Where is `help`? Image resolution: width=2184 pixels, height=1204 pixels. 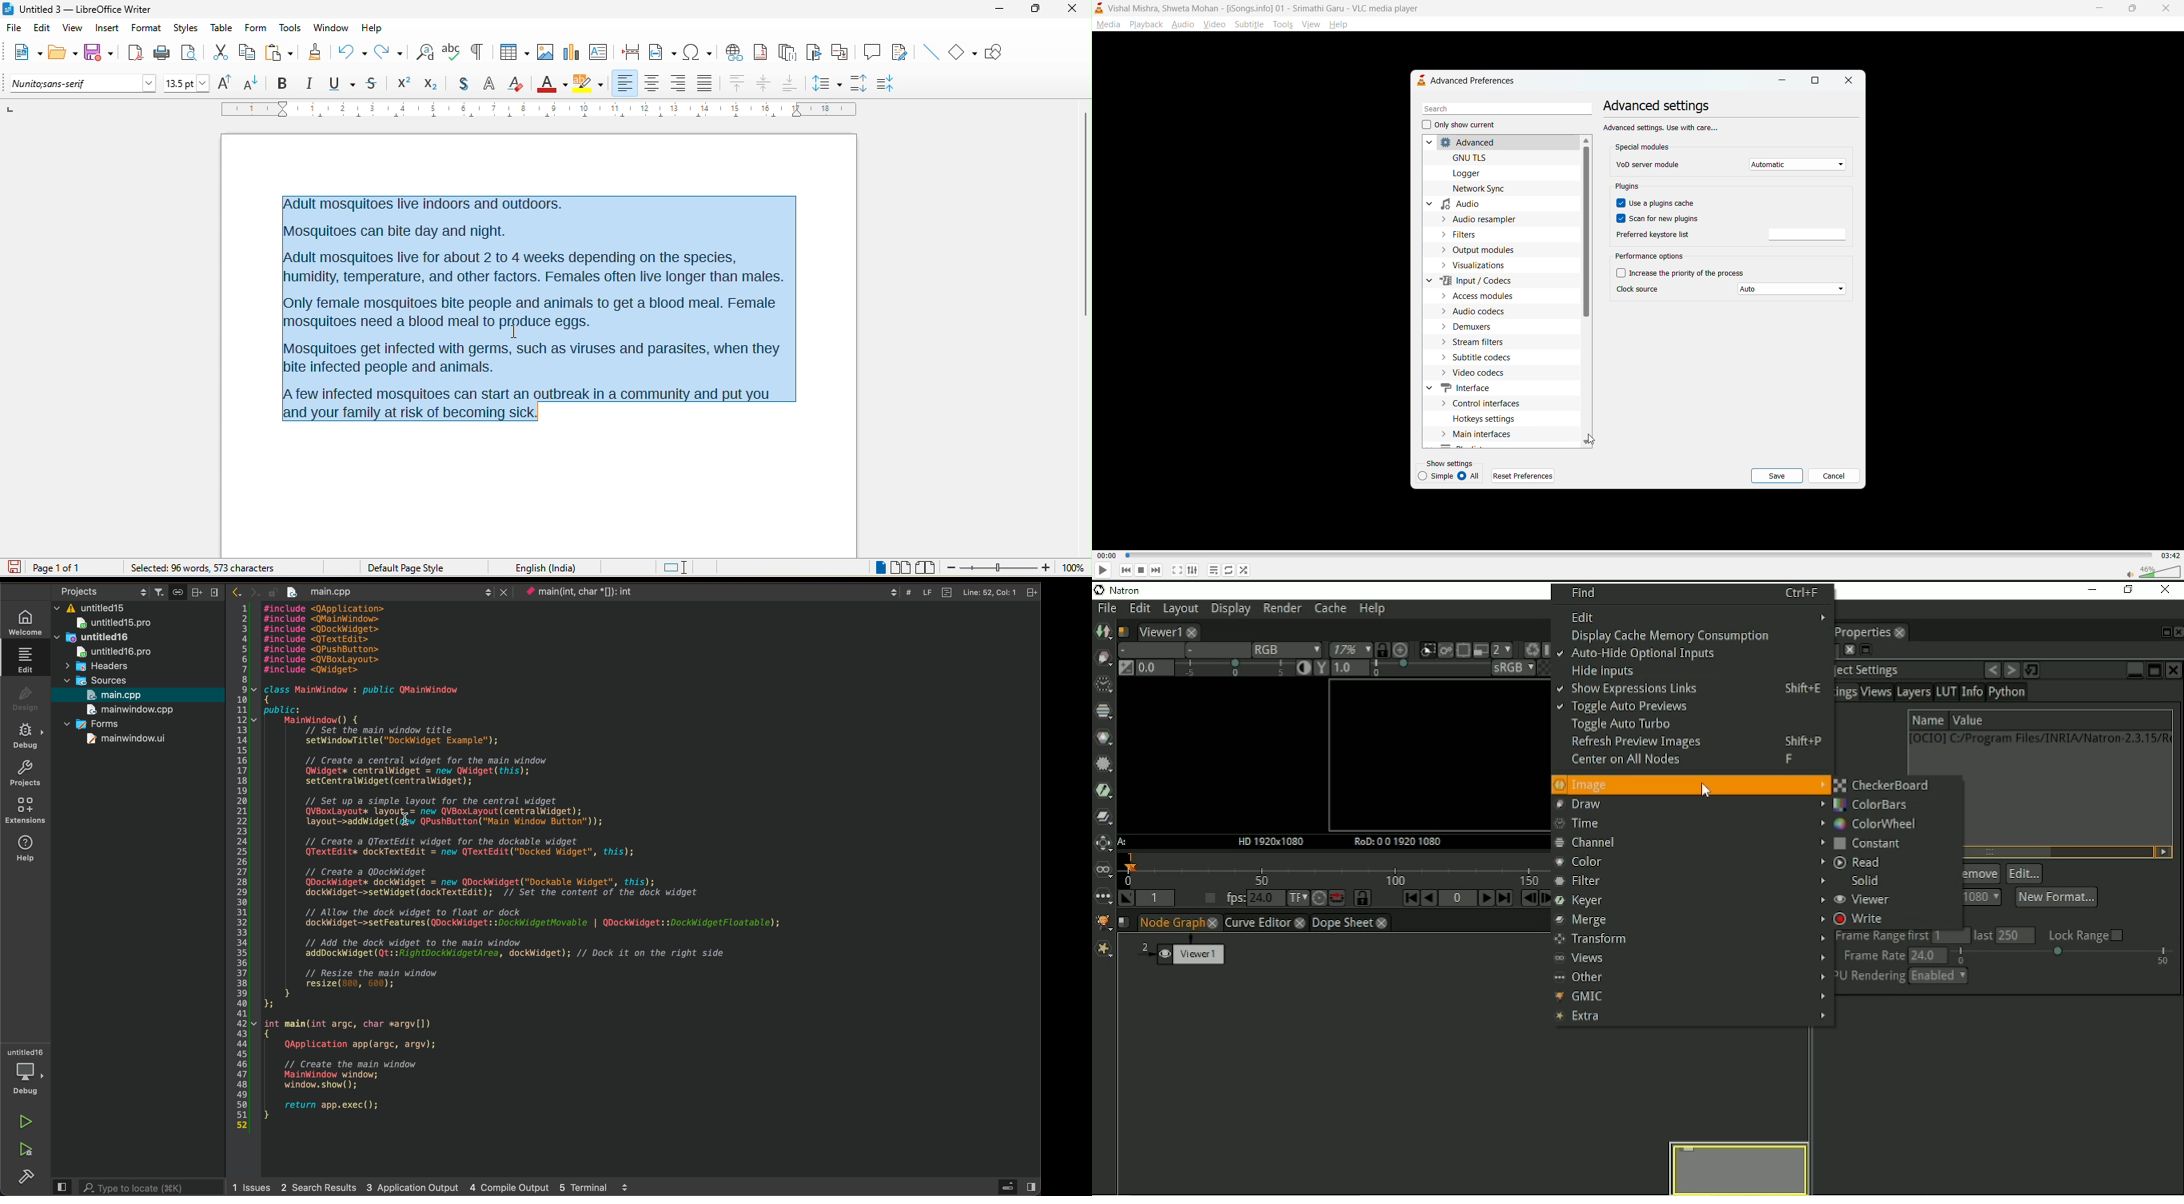
help is located at coordinates (374, 26).